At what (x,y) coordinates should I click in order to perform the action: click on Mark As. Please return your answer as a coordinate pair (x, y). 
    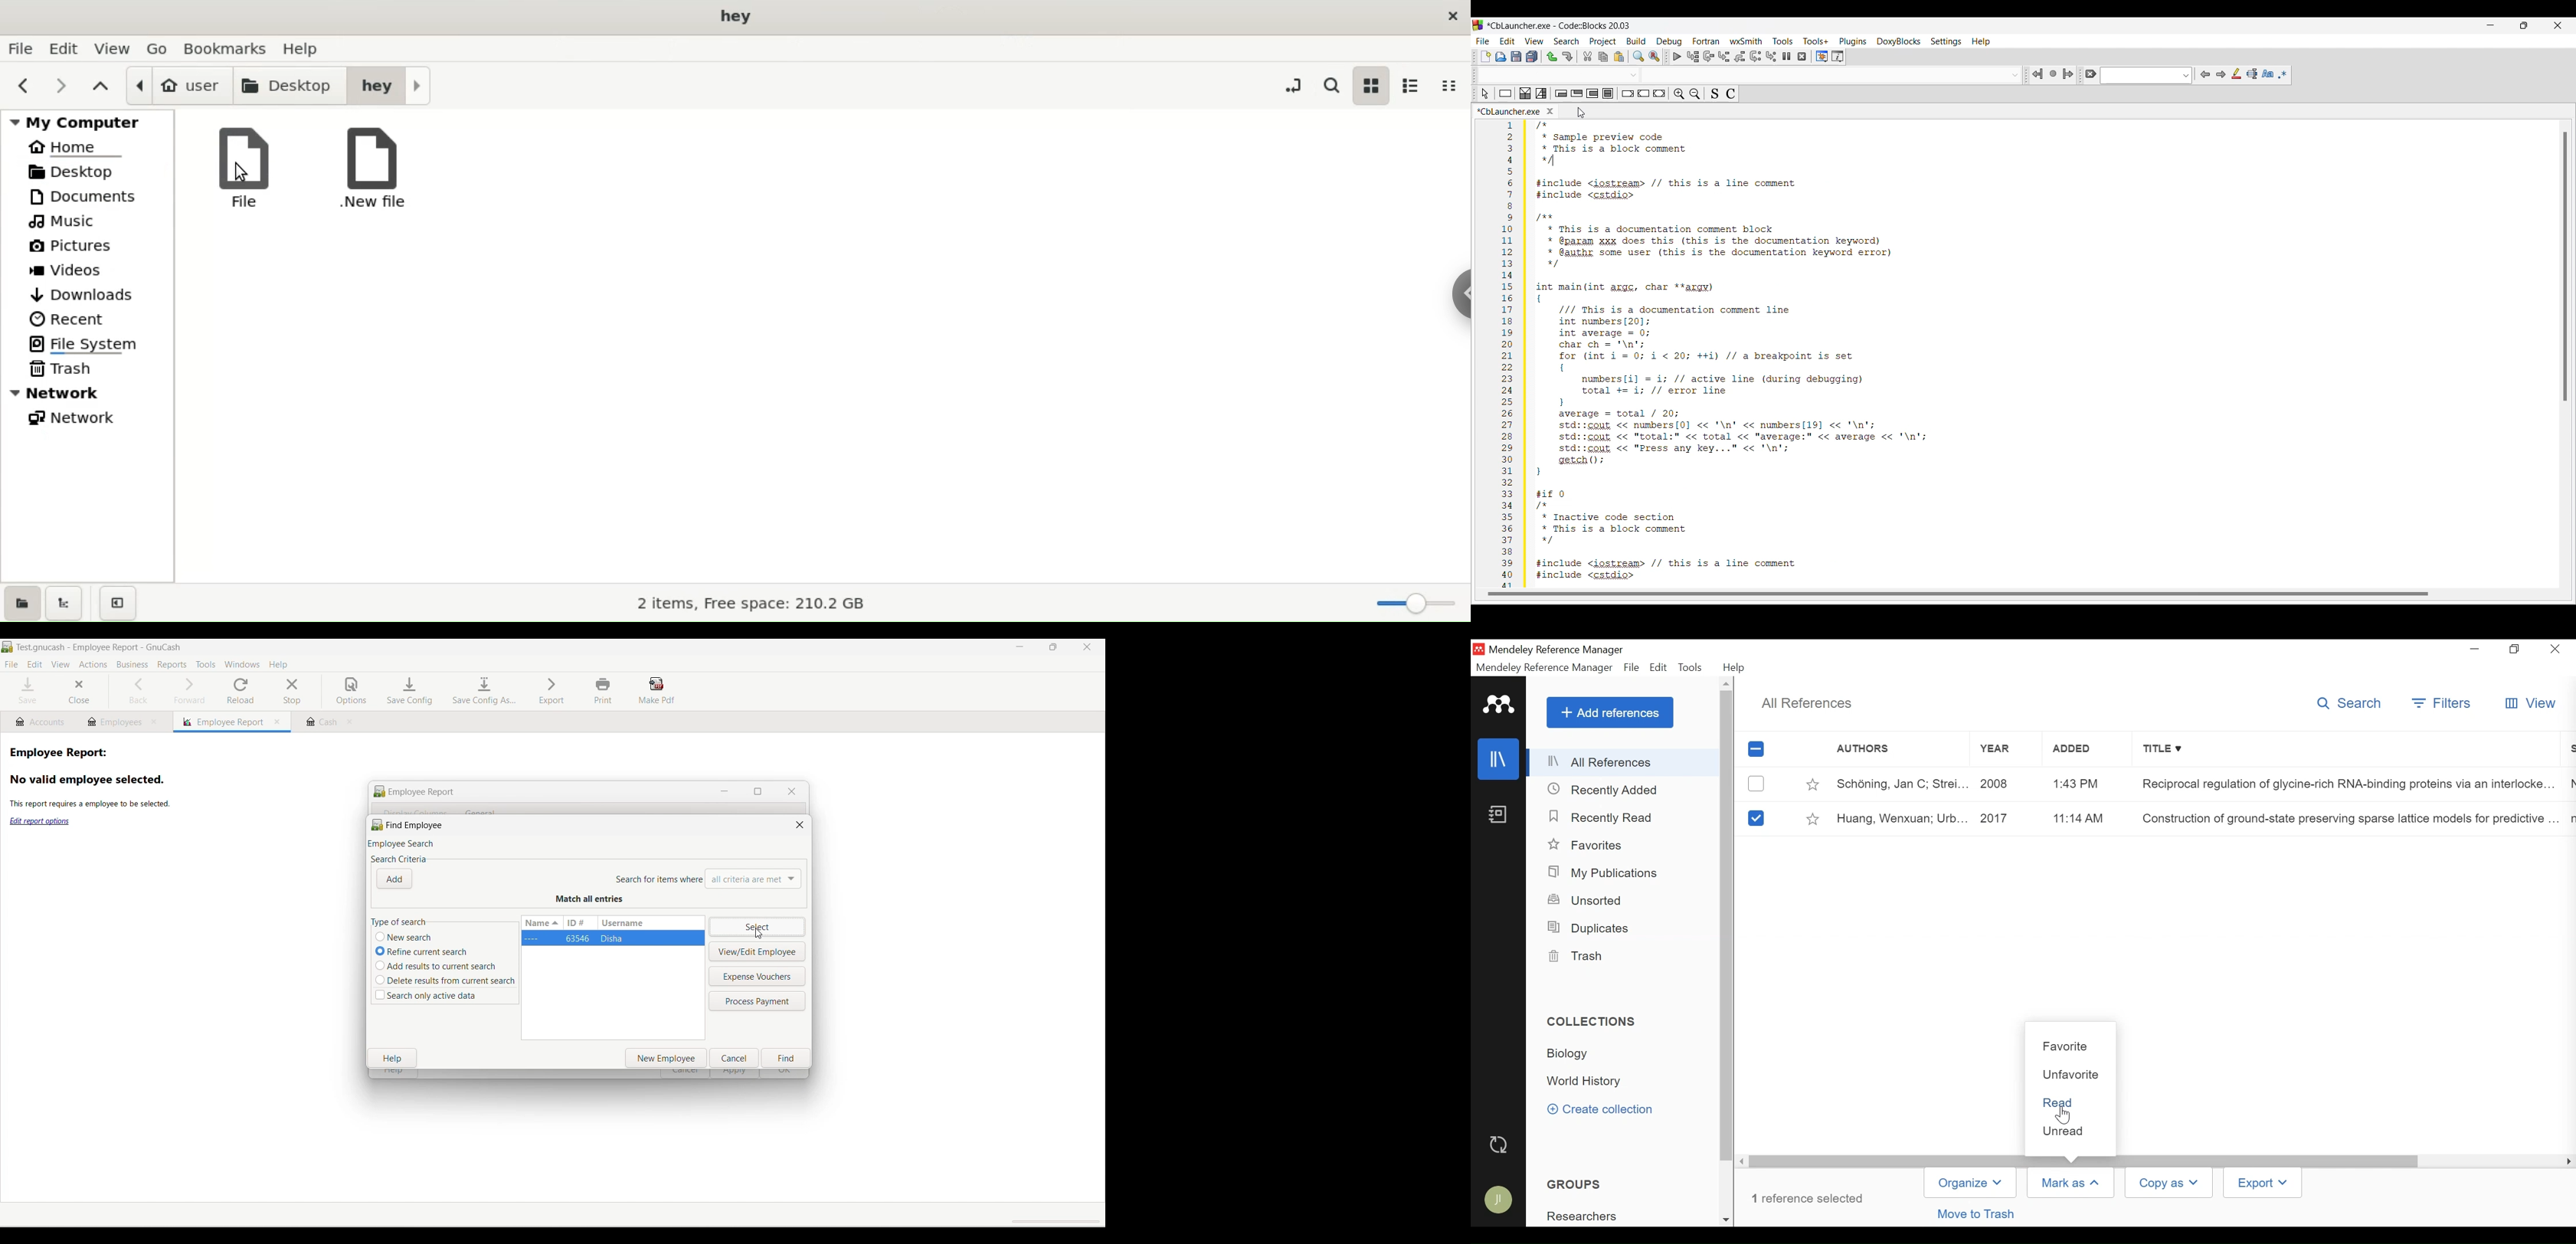
    Looking at the image, I should click on (2071, 1182).